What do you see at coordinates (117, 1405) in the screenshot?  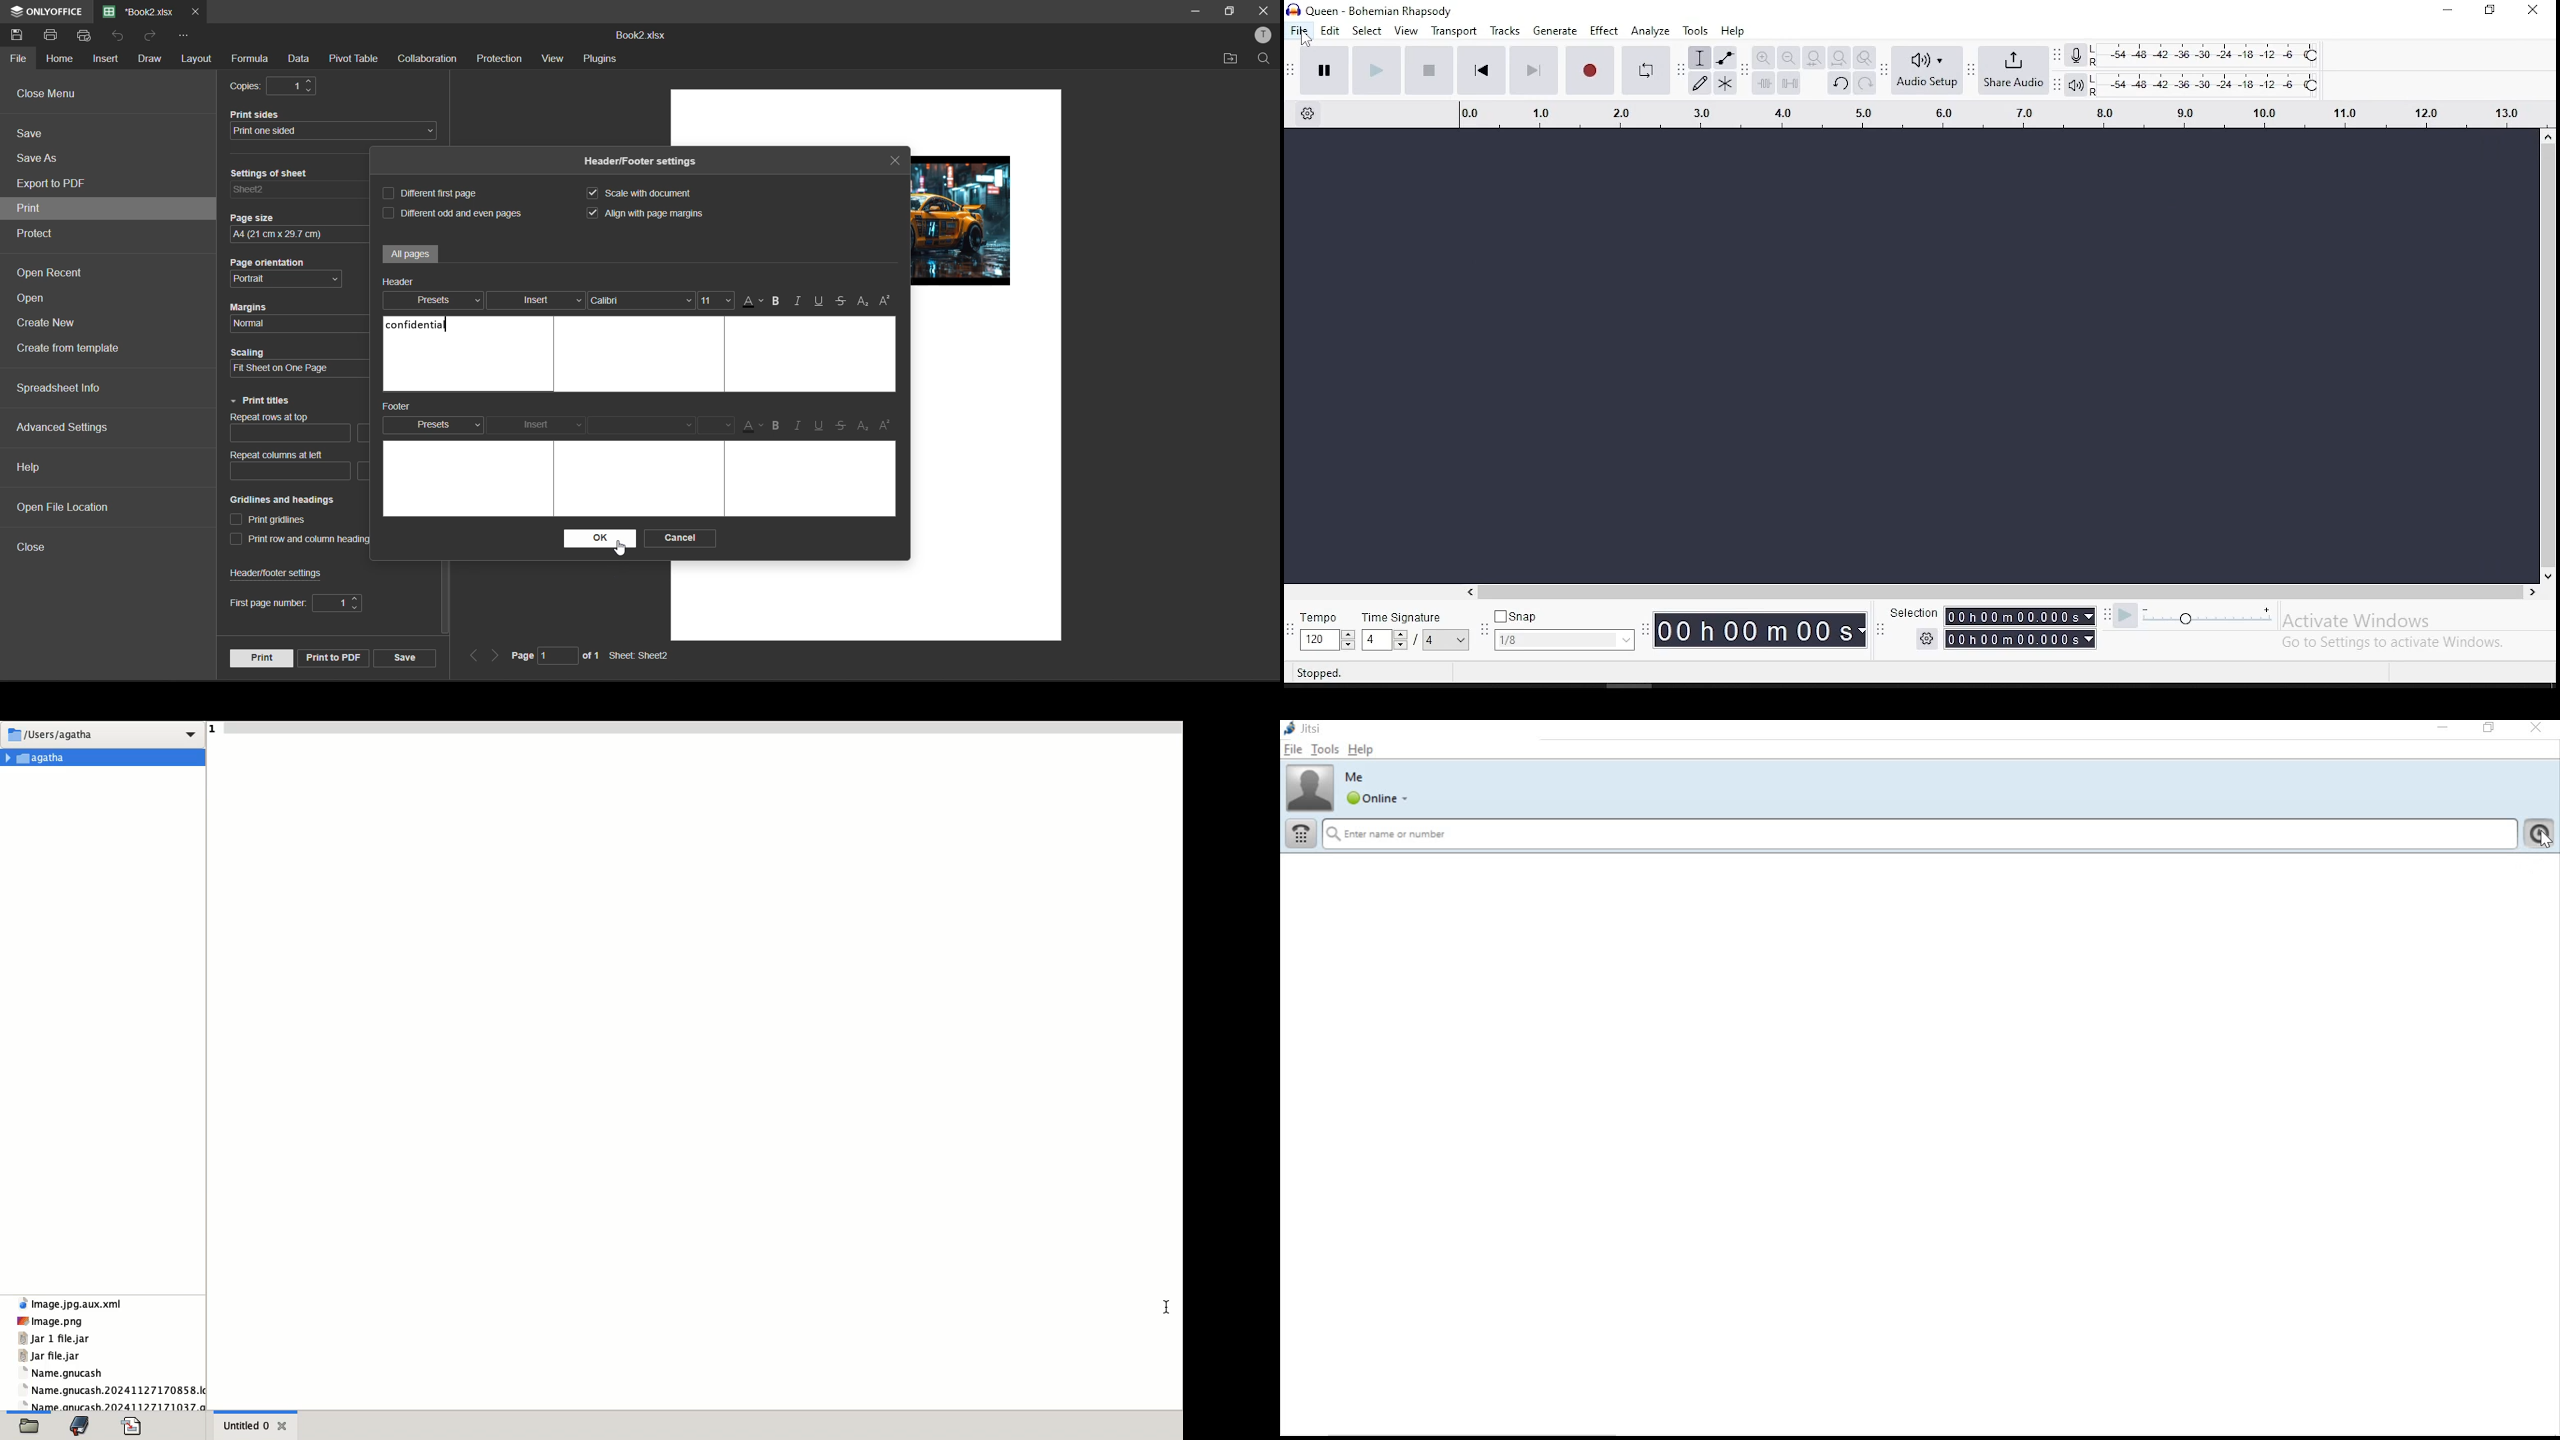 I see `Name.gnucash 2024 1127 171037` at bounding box center [117, 1405].